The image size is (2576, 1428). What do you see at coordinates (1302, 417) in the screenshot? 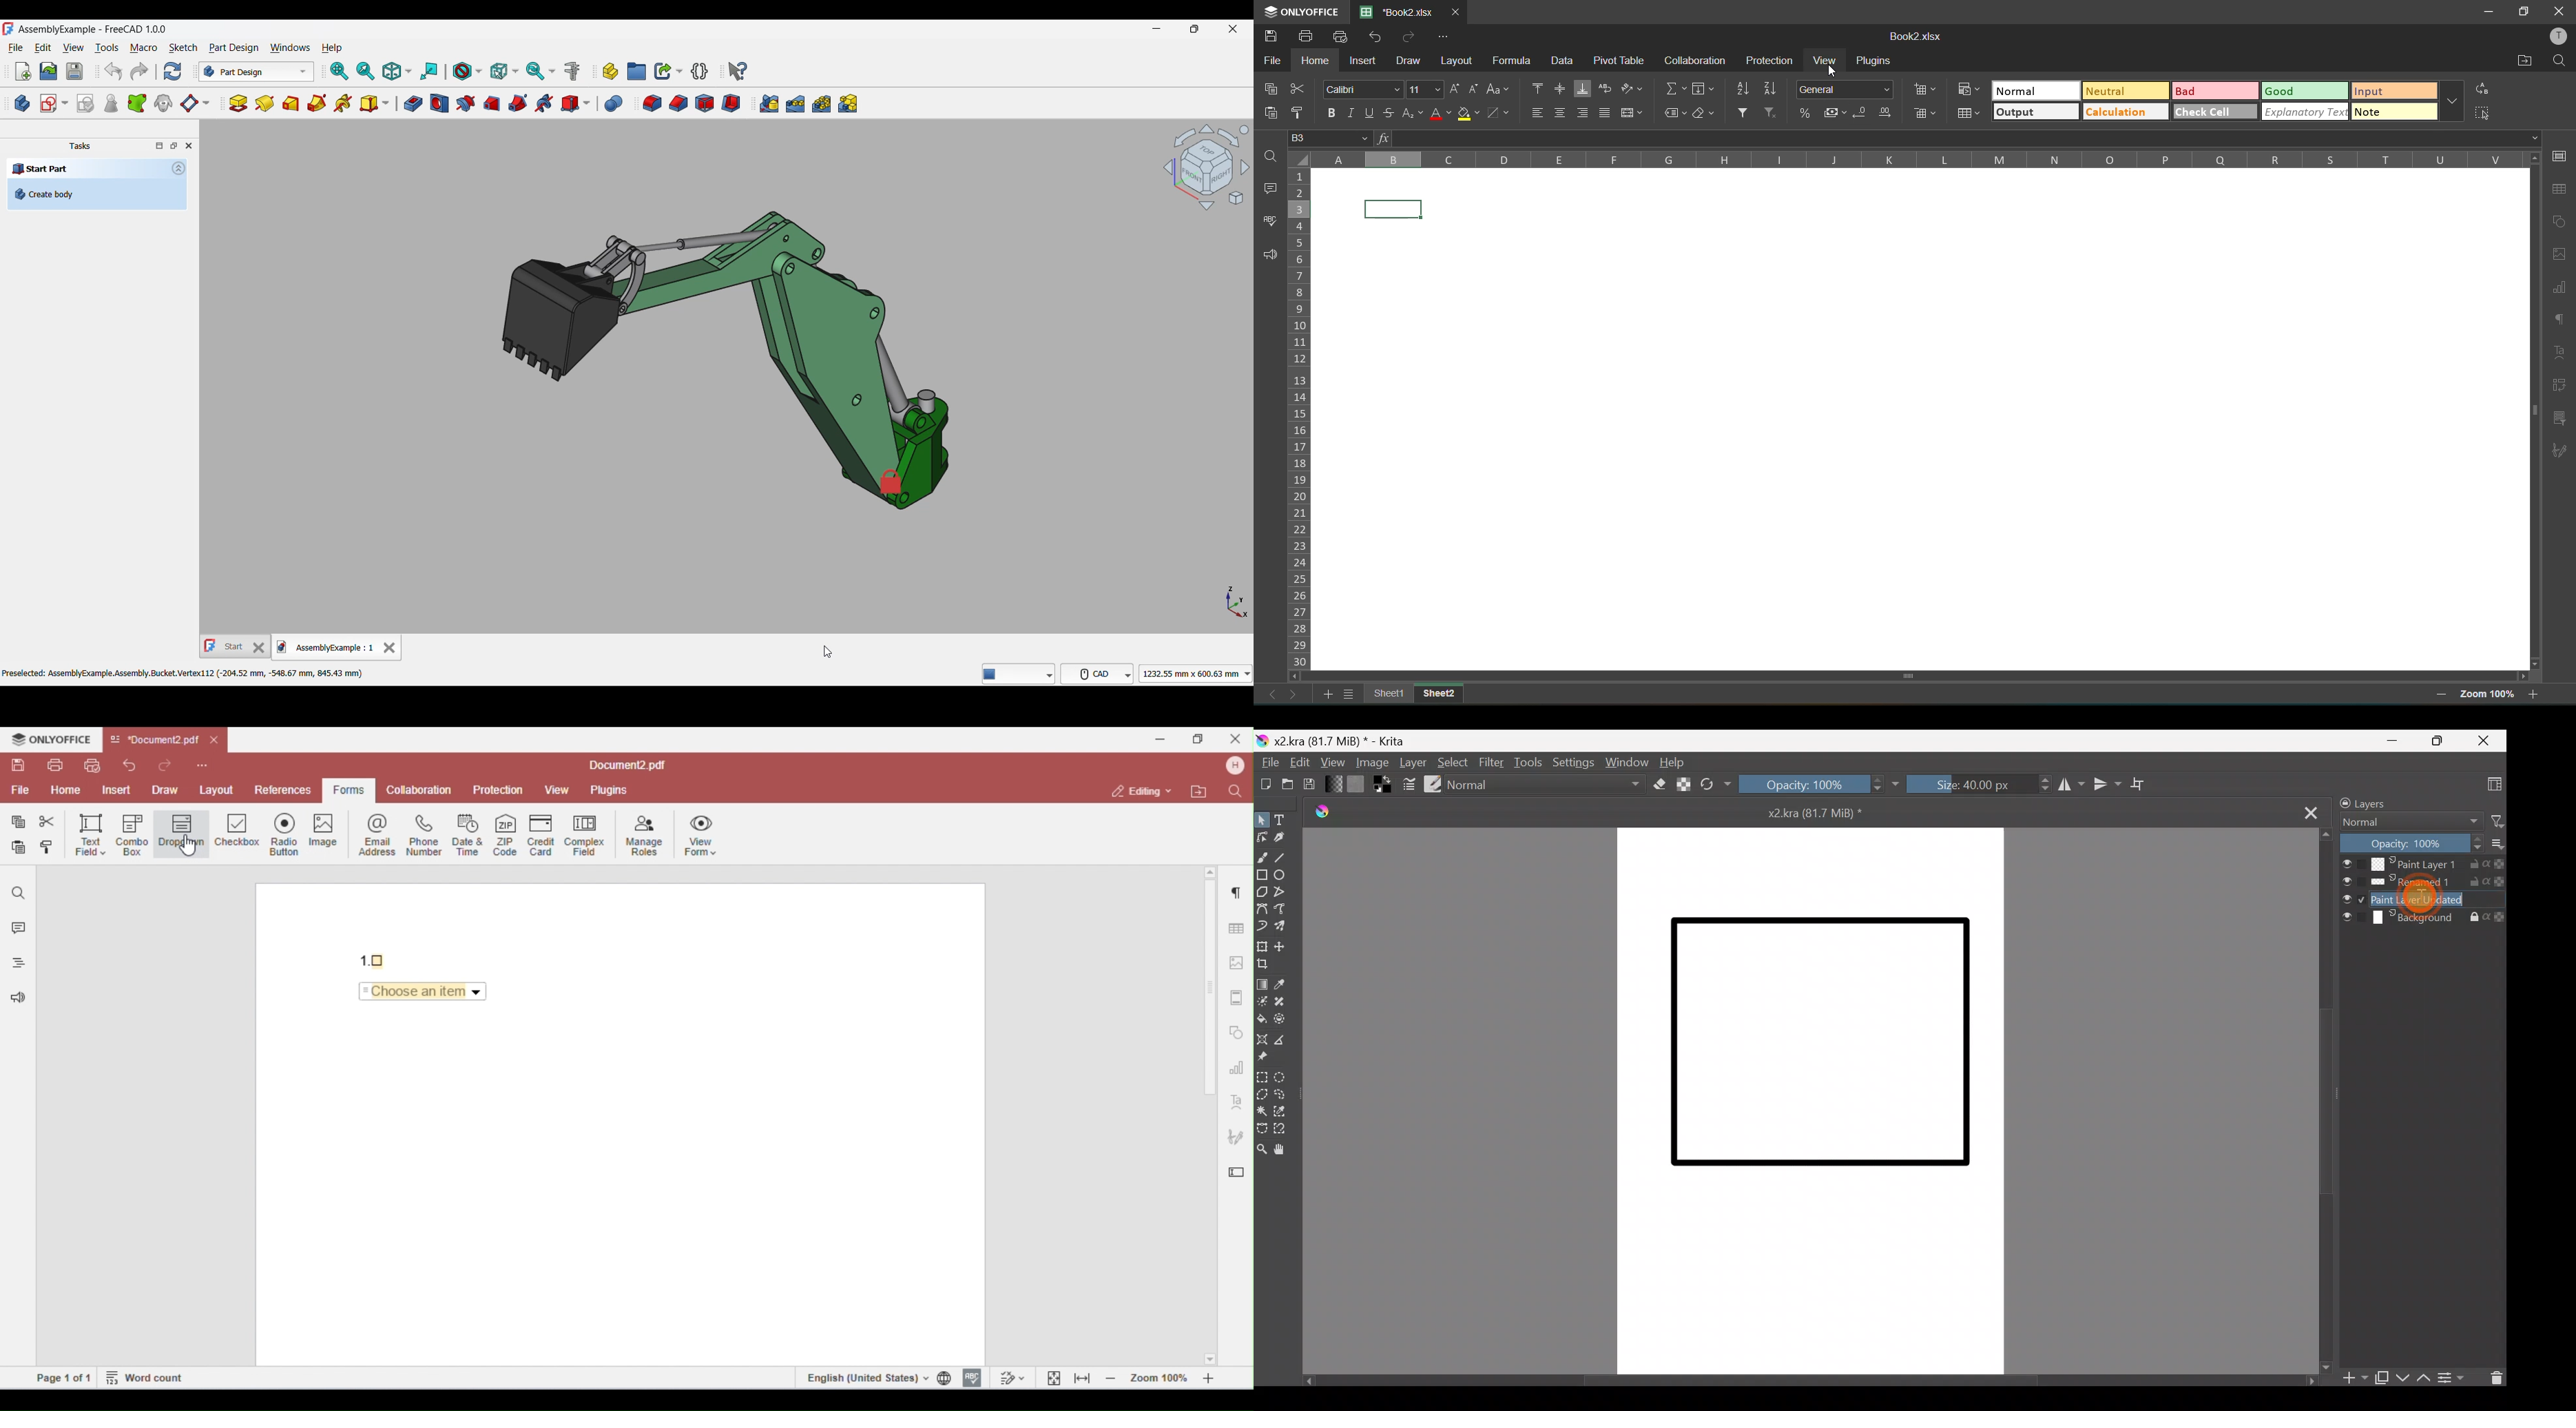
I see `row numbers` at bounding box center [1302, 417].